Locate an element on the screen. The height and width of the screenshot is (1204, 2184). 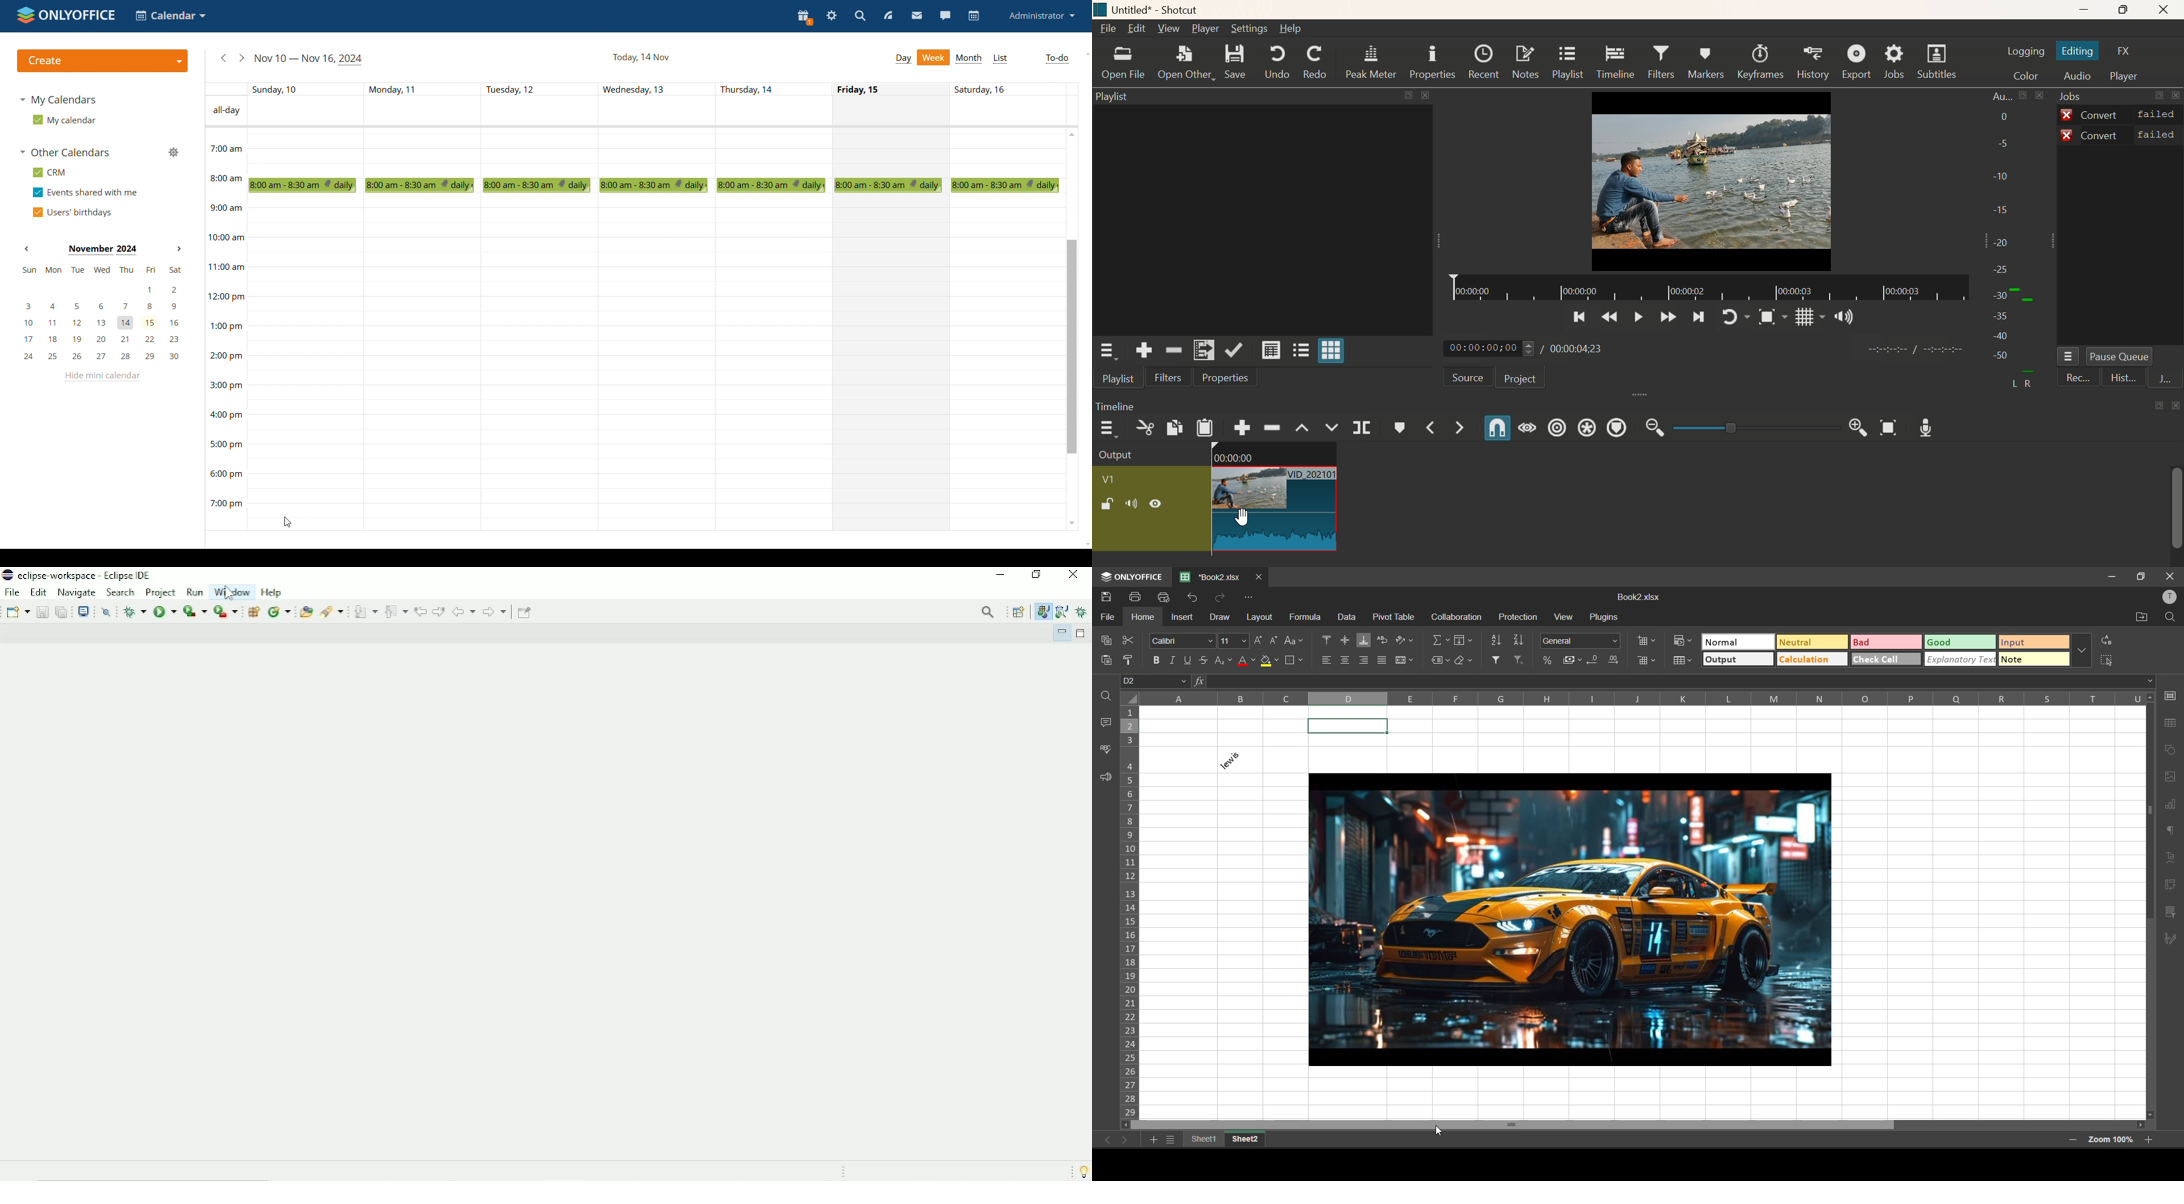
Subtitles is located at coordinates (1940, 60).